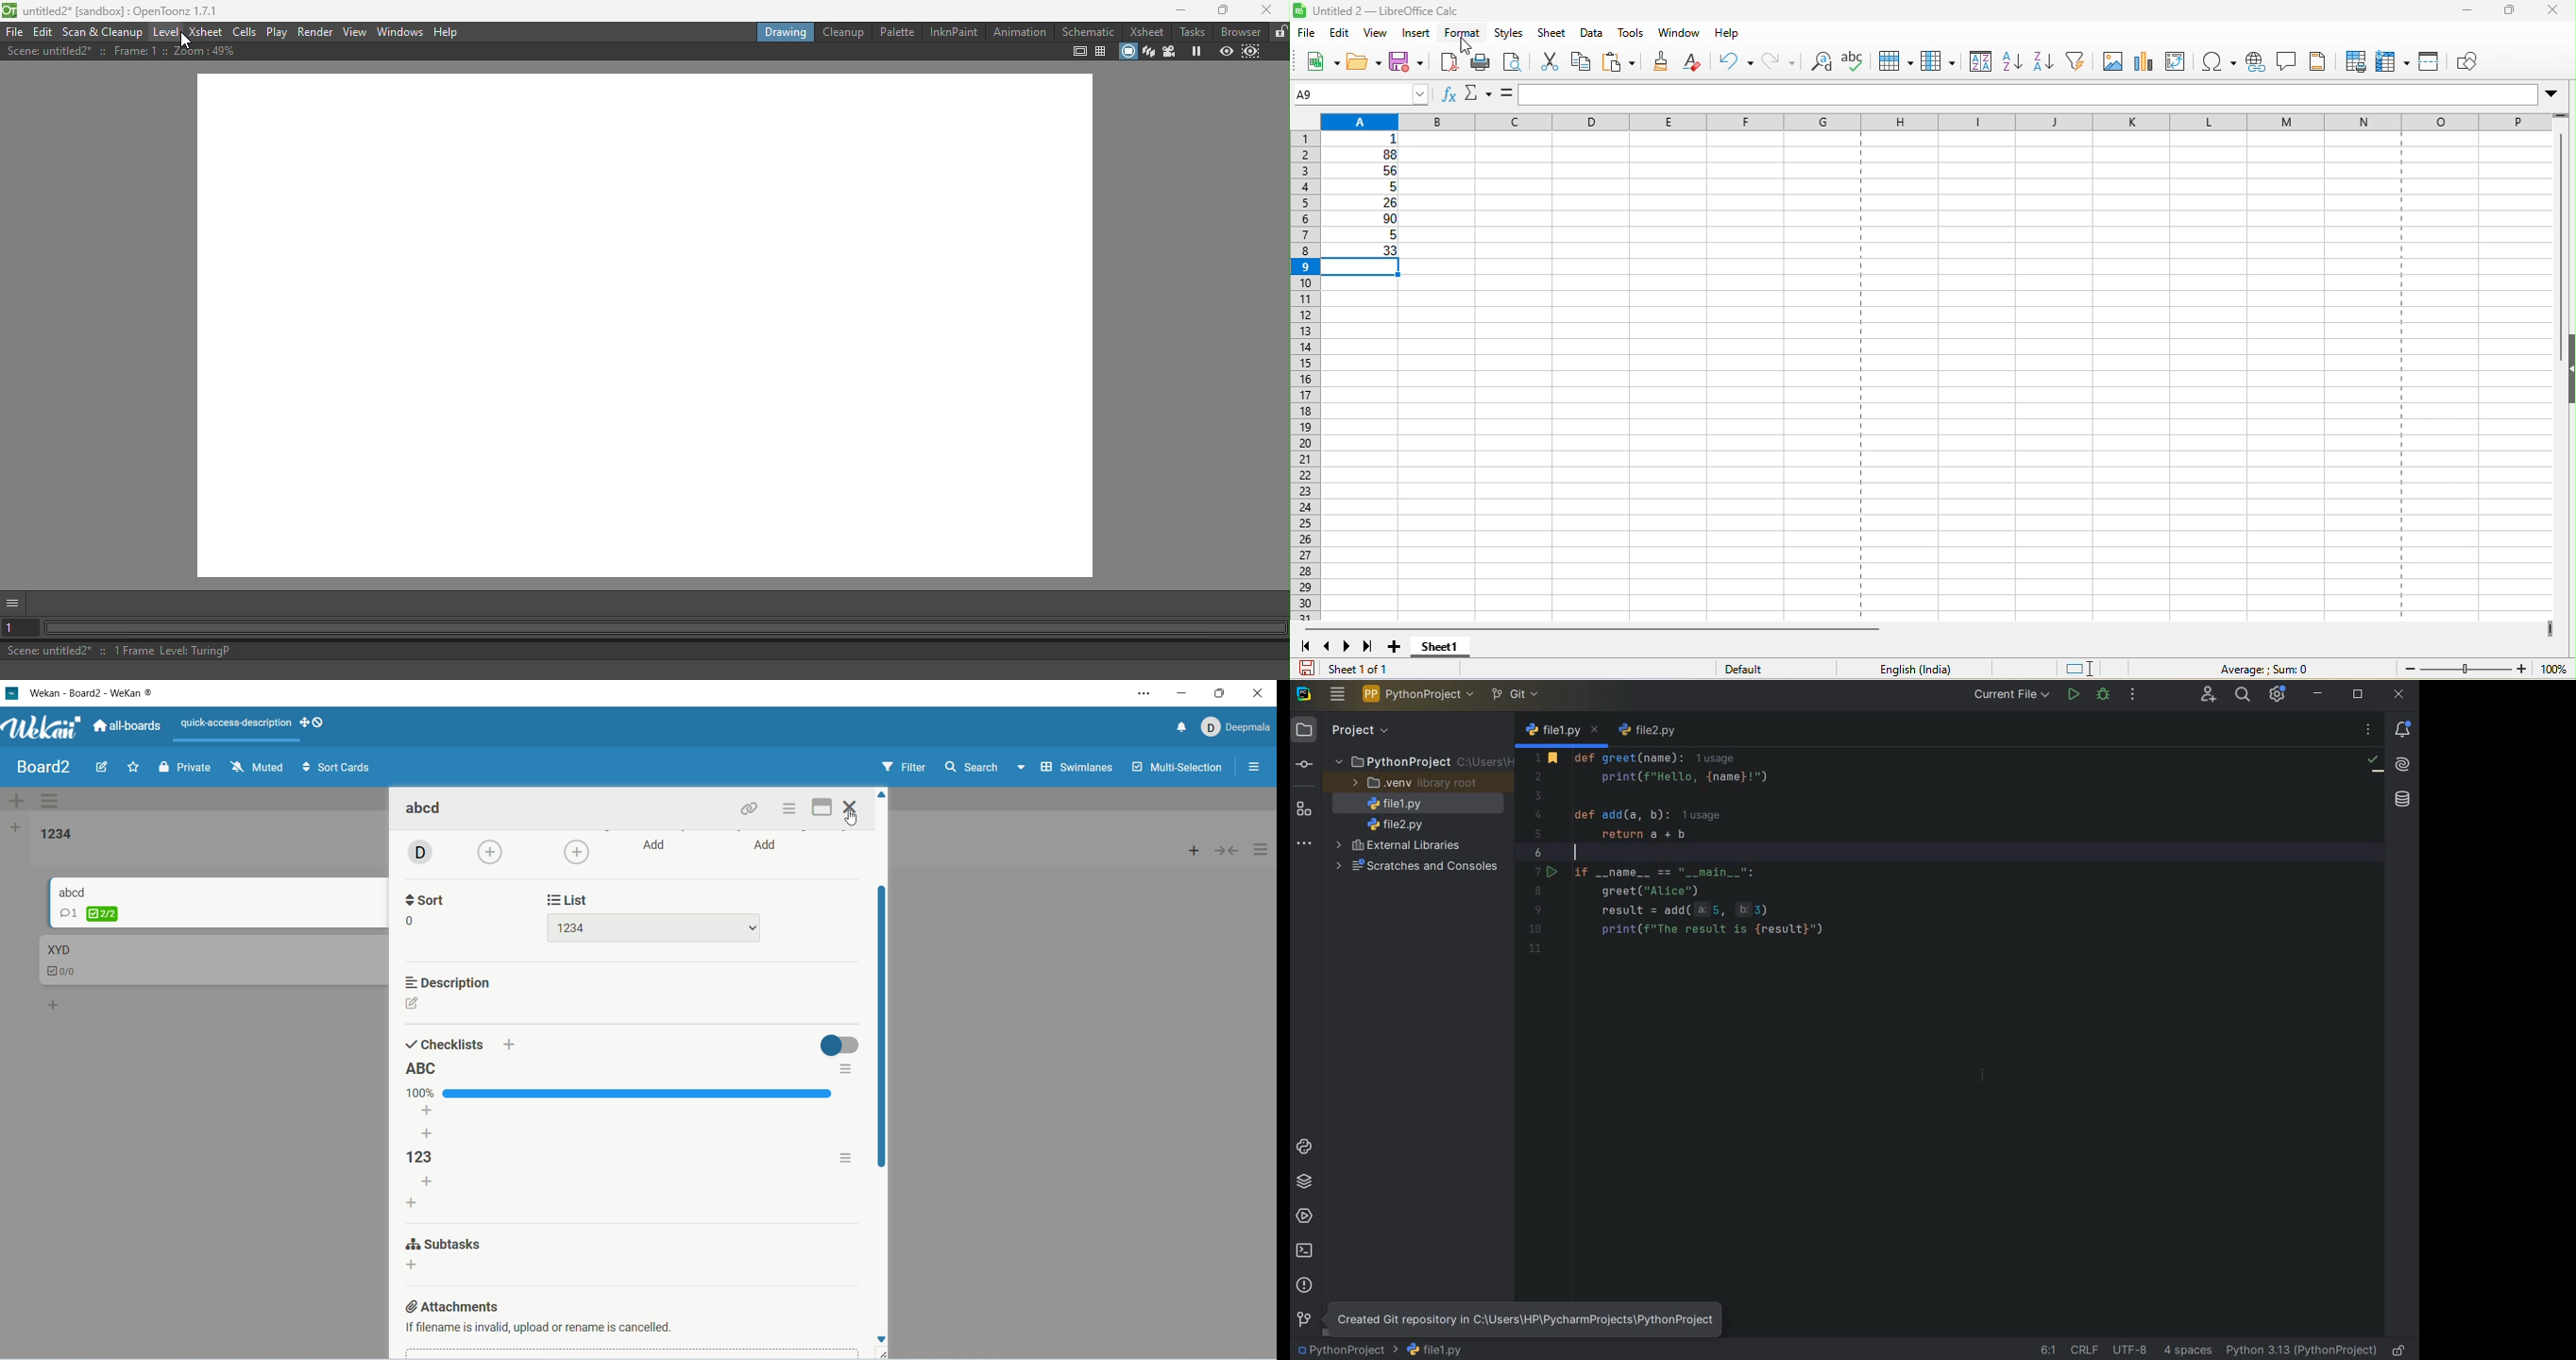 The image size is (2576, 1372). What do you see at coordinates (846, 1068) in the screenshot?
I see `options` at bounding box center [846, 1068].